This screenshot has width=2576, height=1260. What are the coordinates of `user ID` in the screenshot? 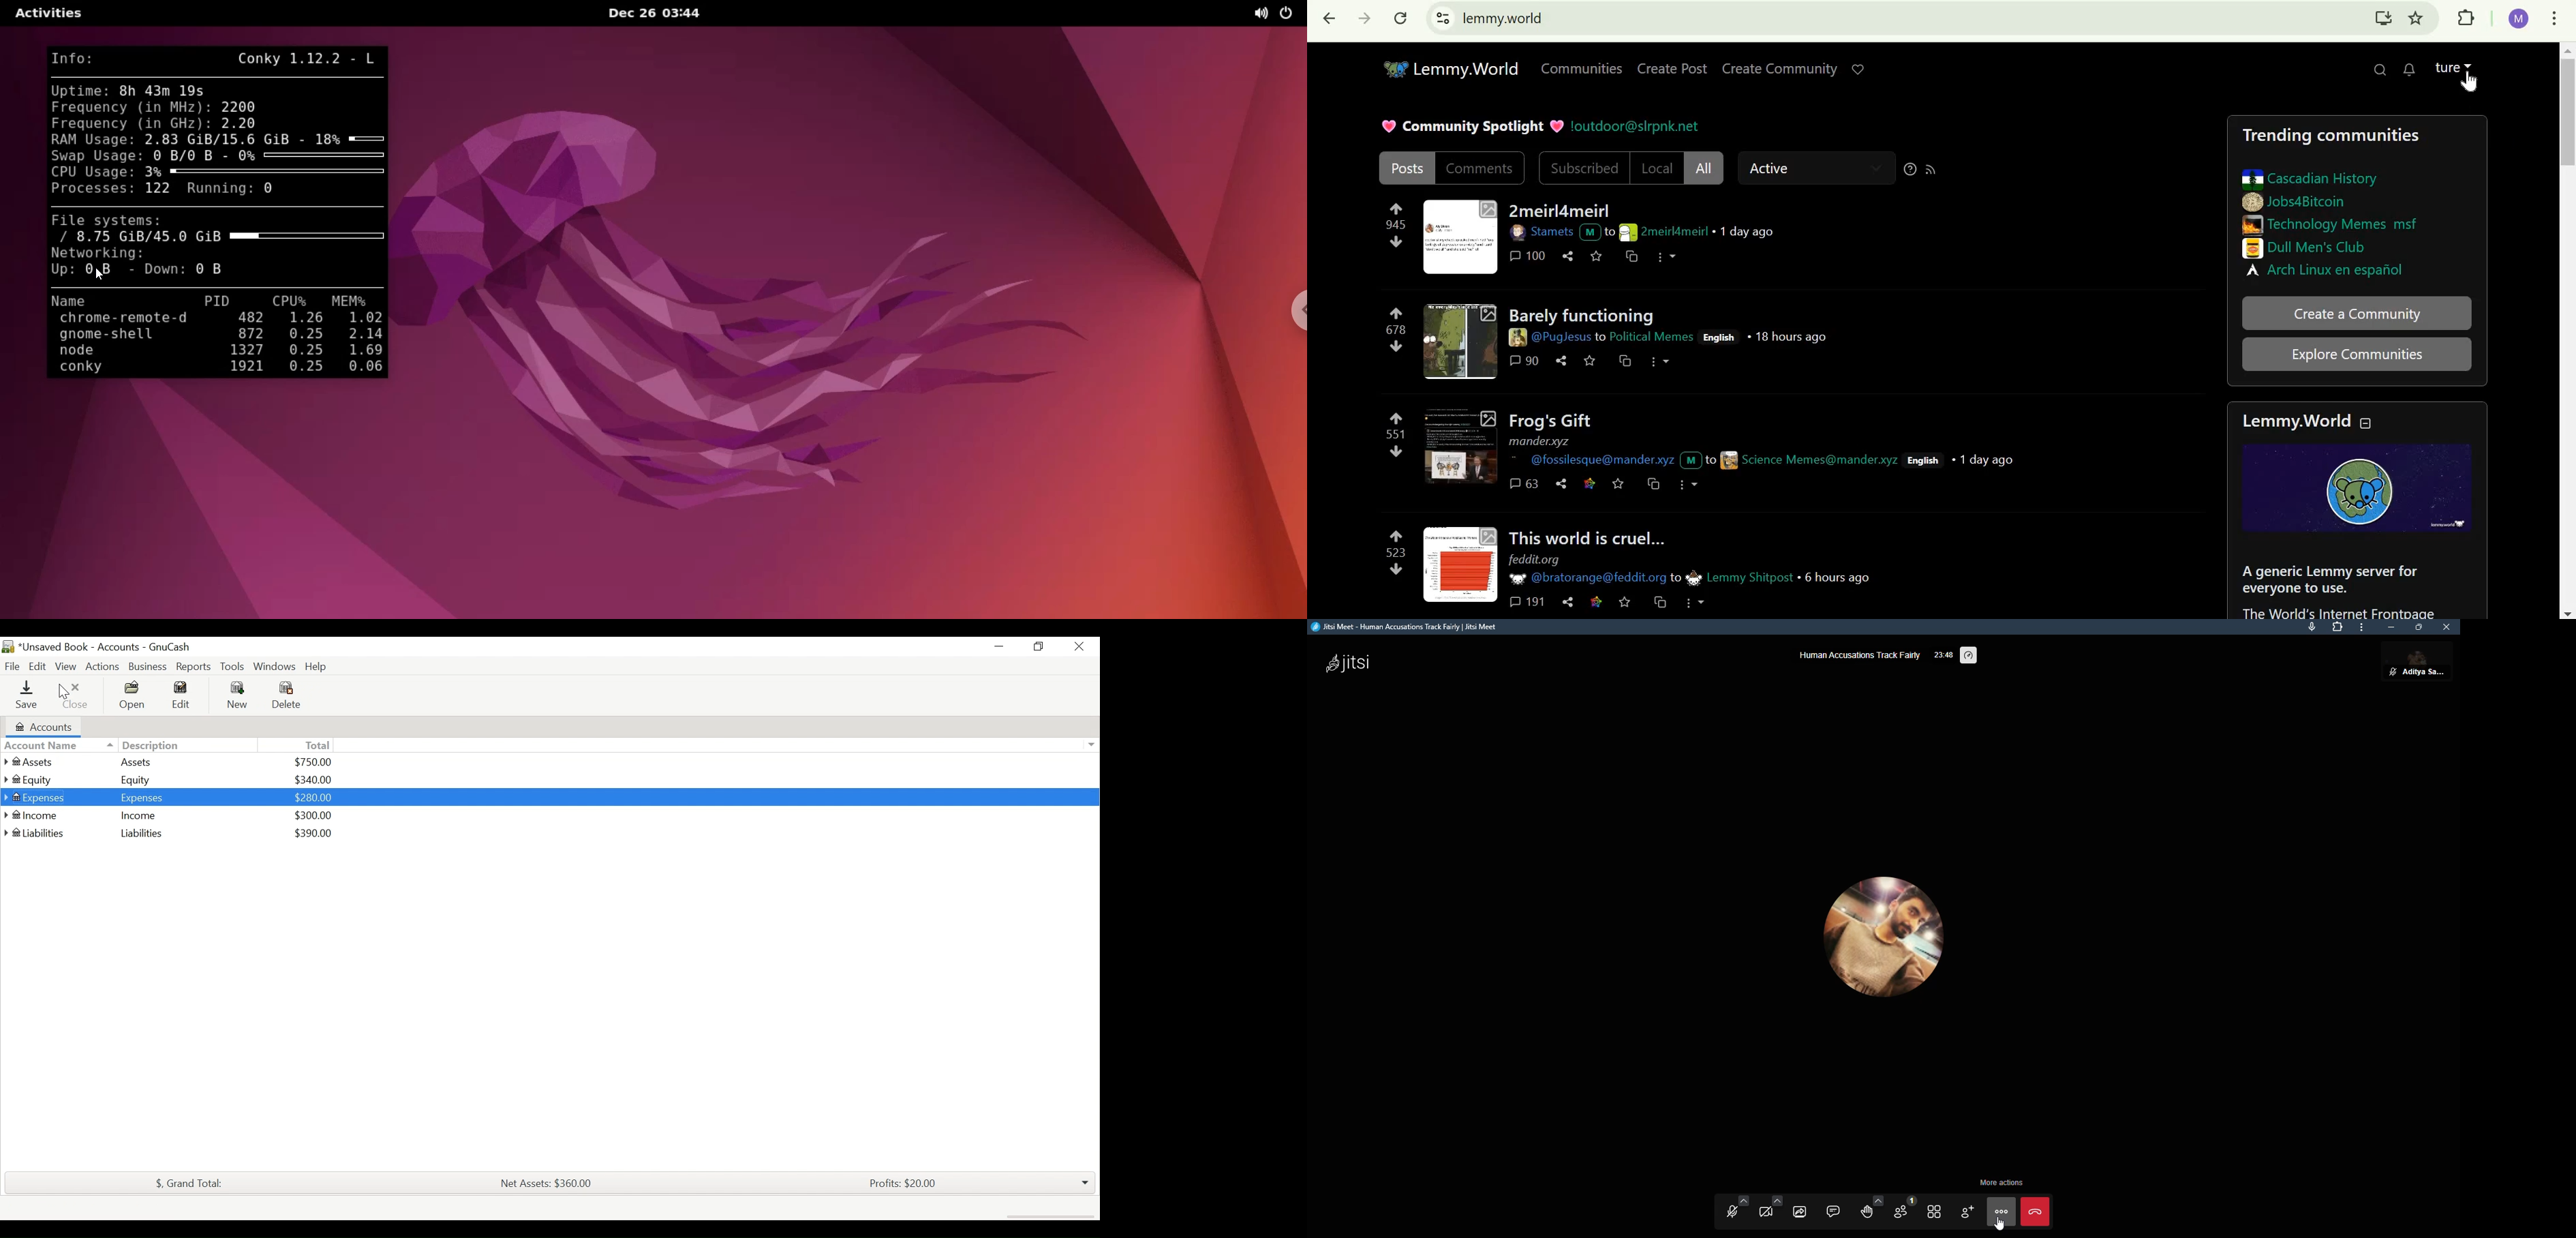 It's located at (1657, 231).